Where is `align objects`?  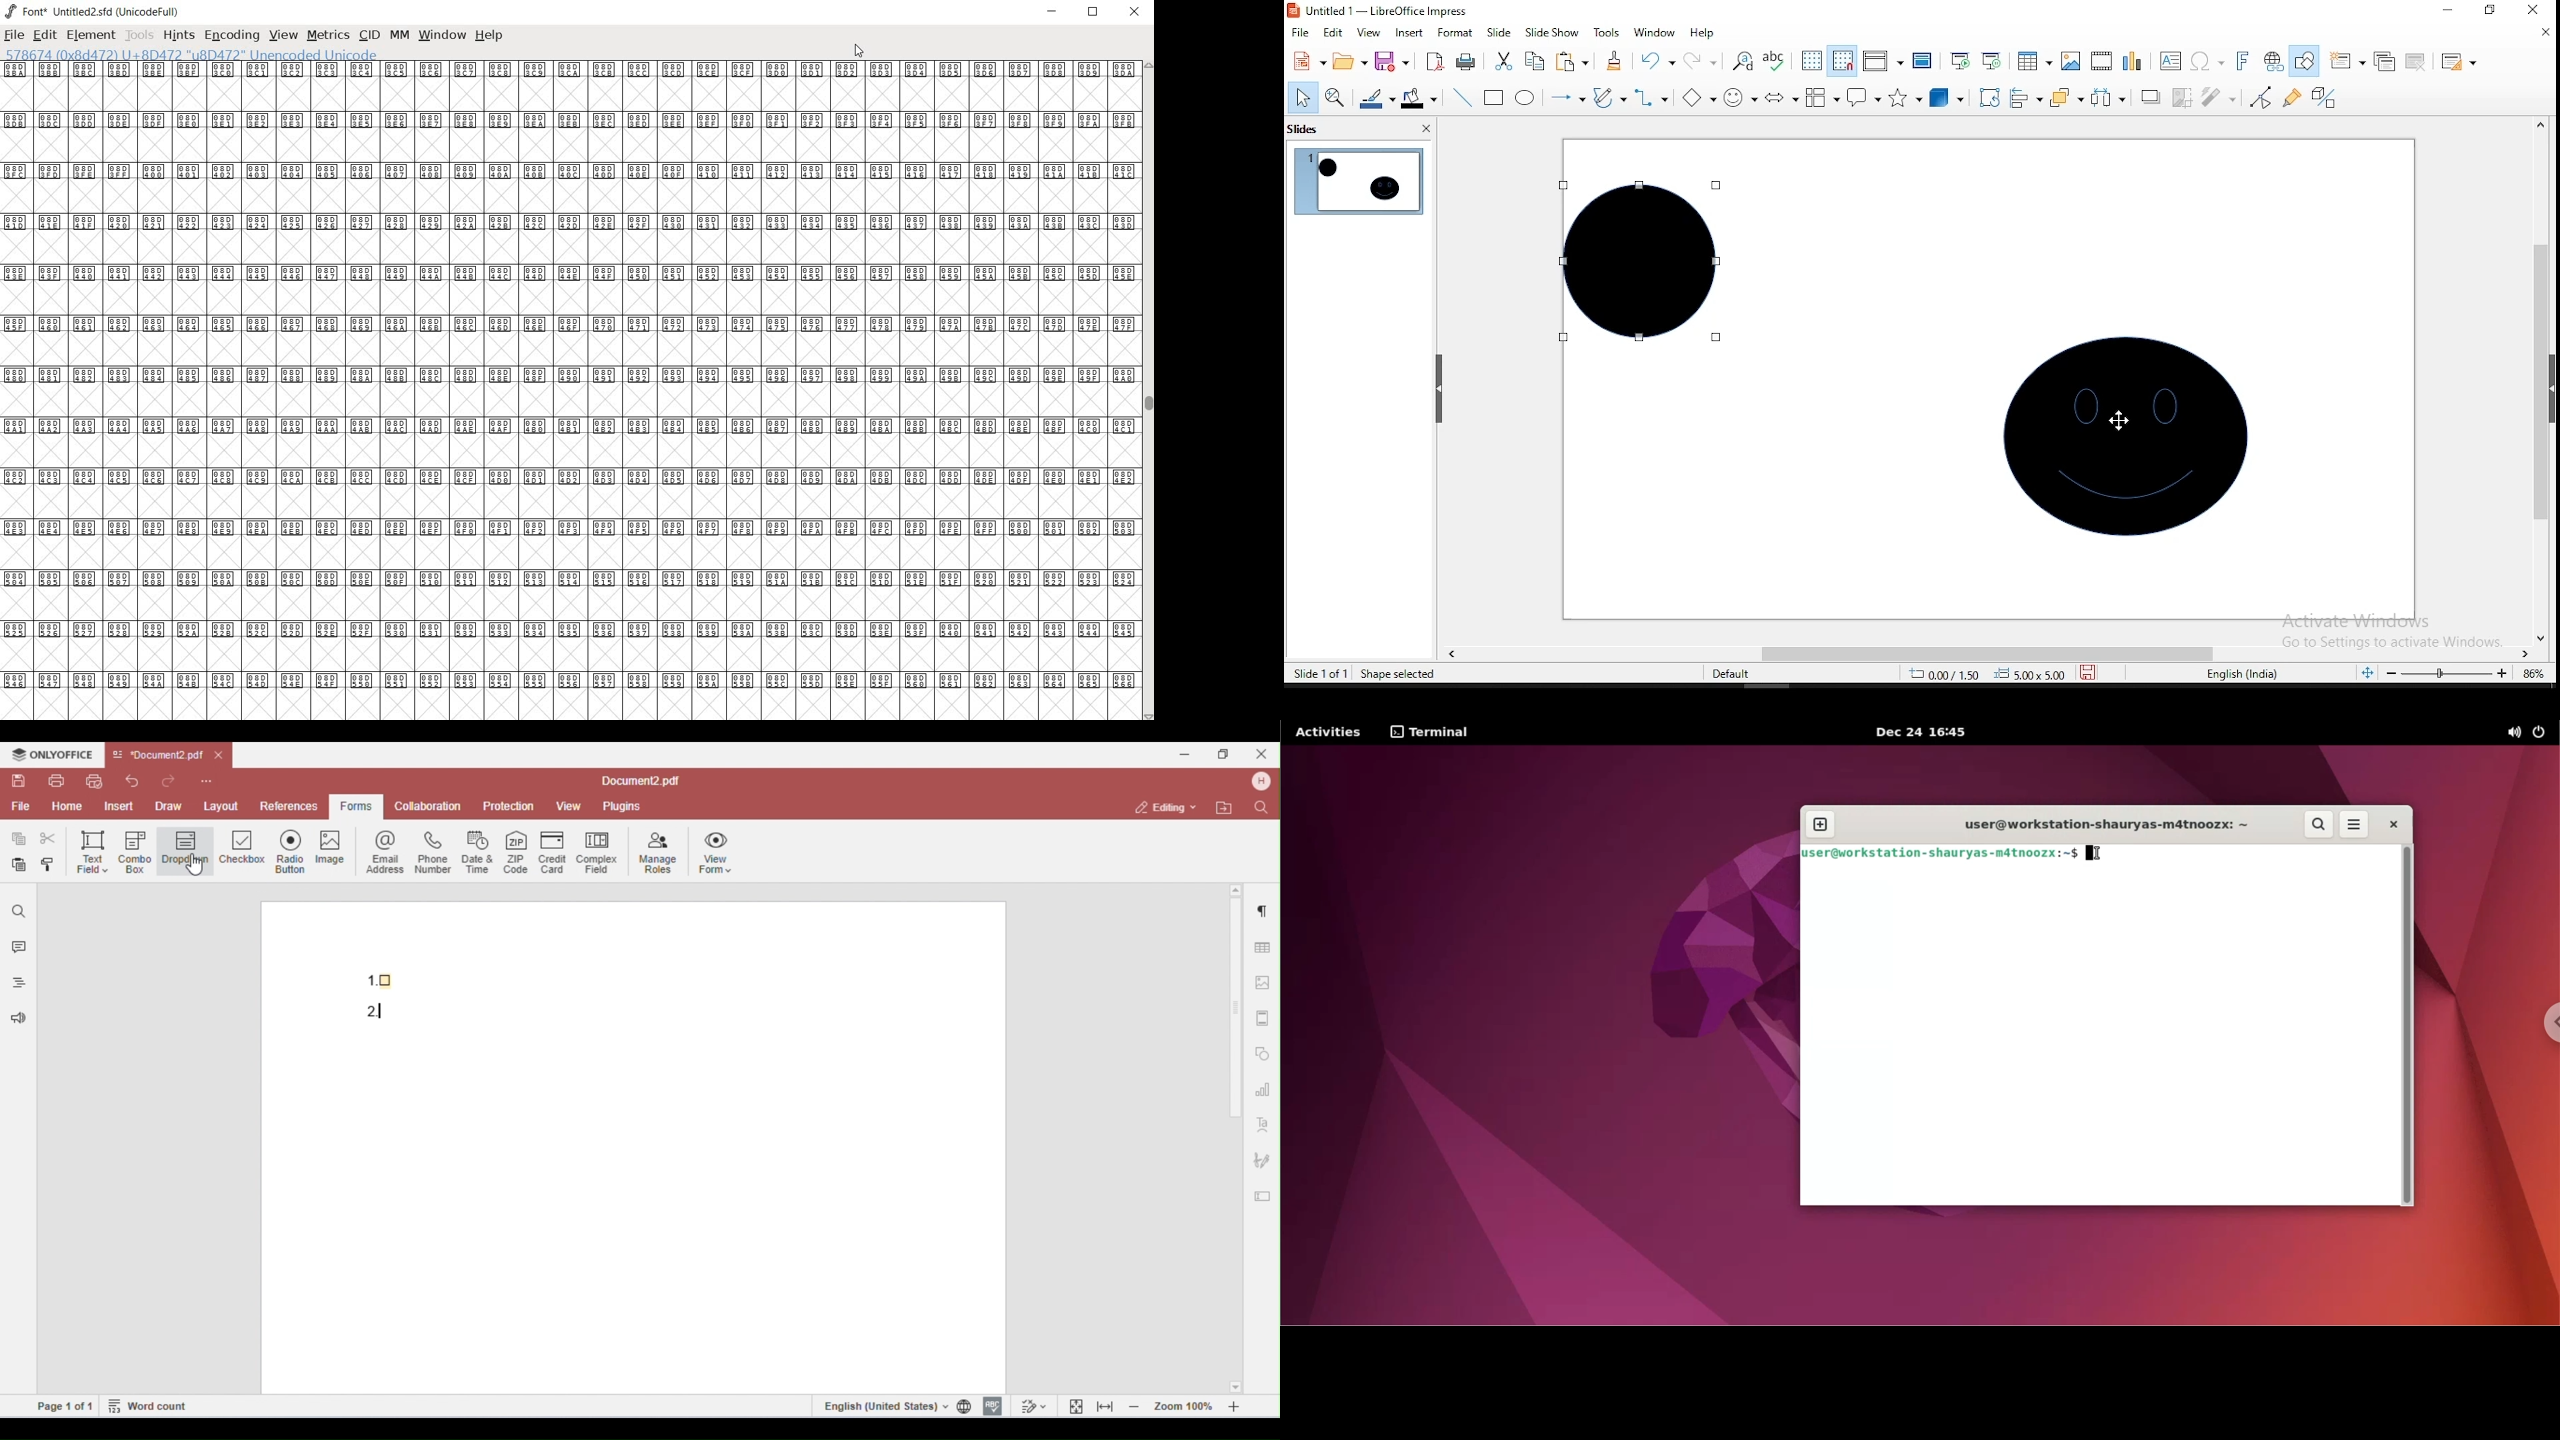 align objects is located at coordinates (2025, 100).